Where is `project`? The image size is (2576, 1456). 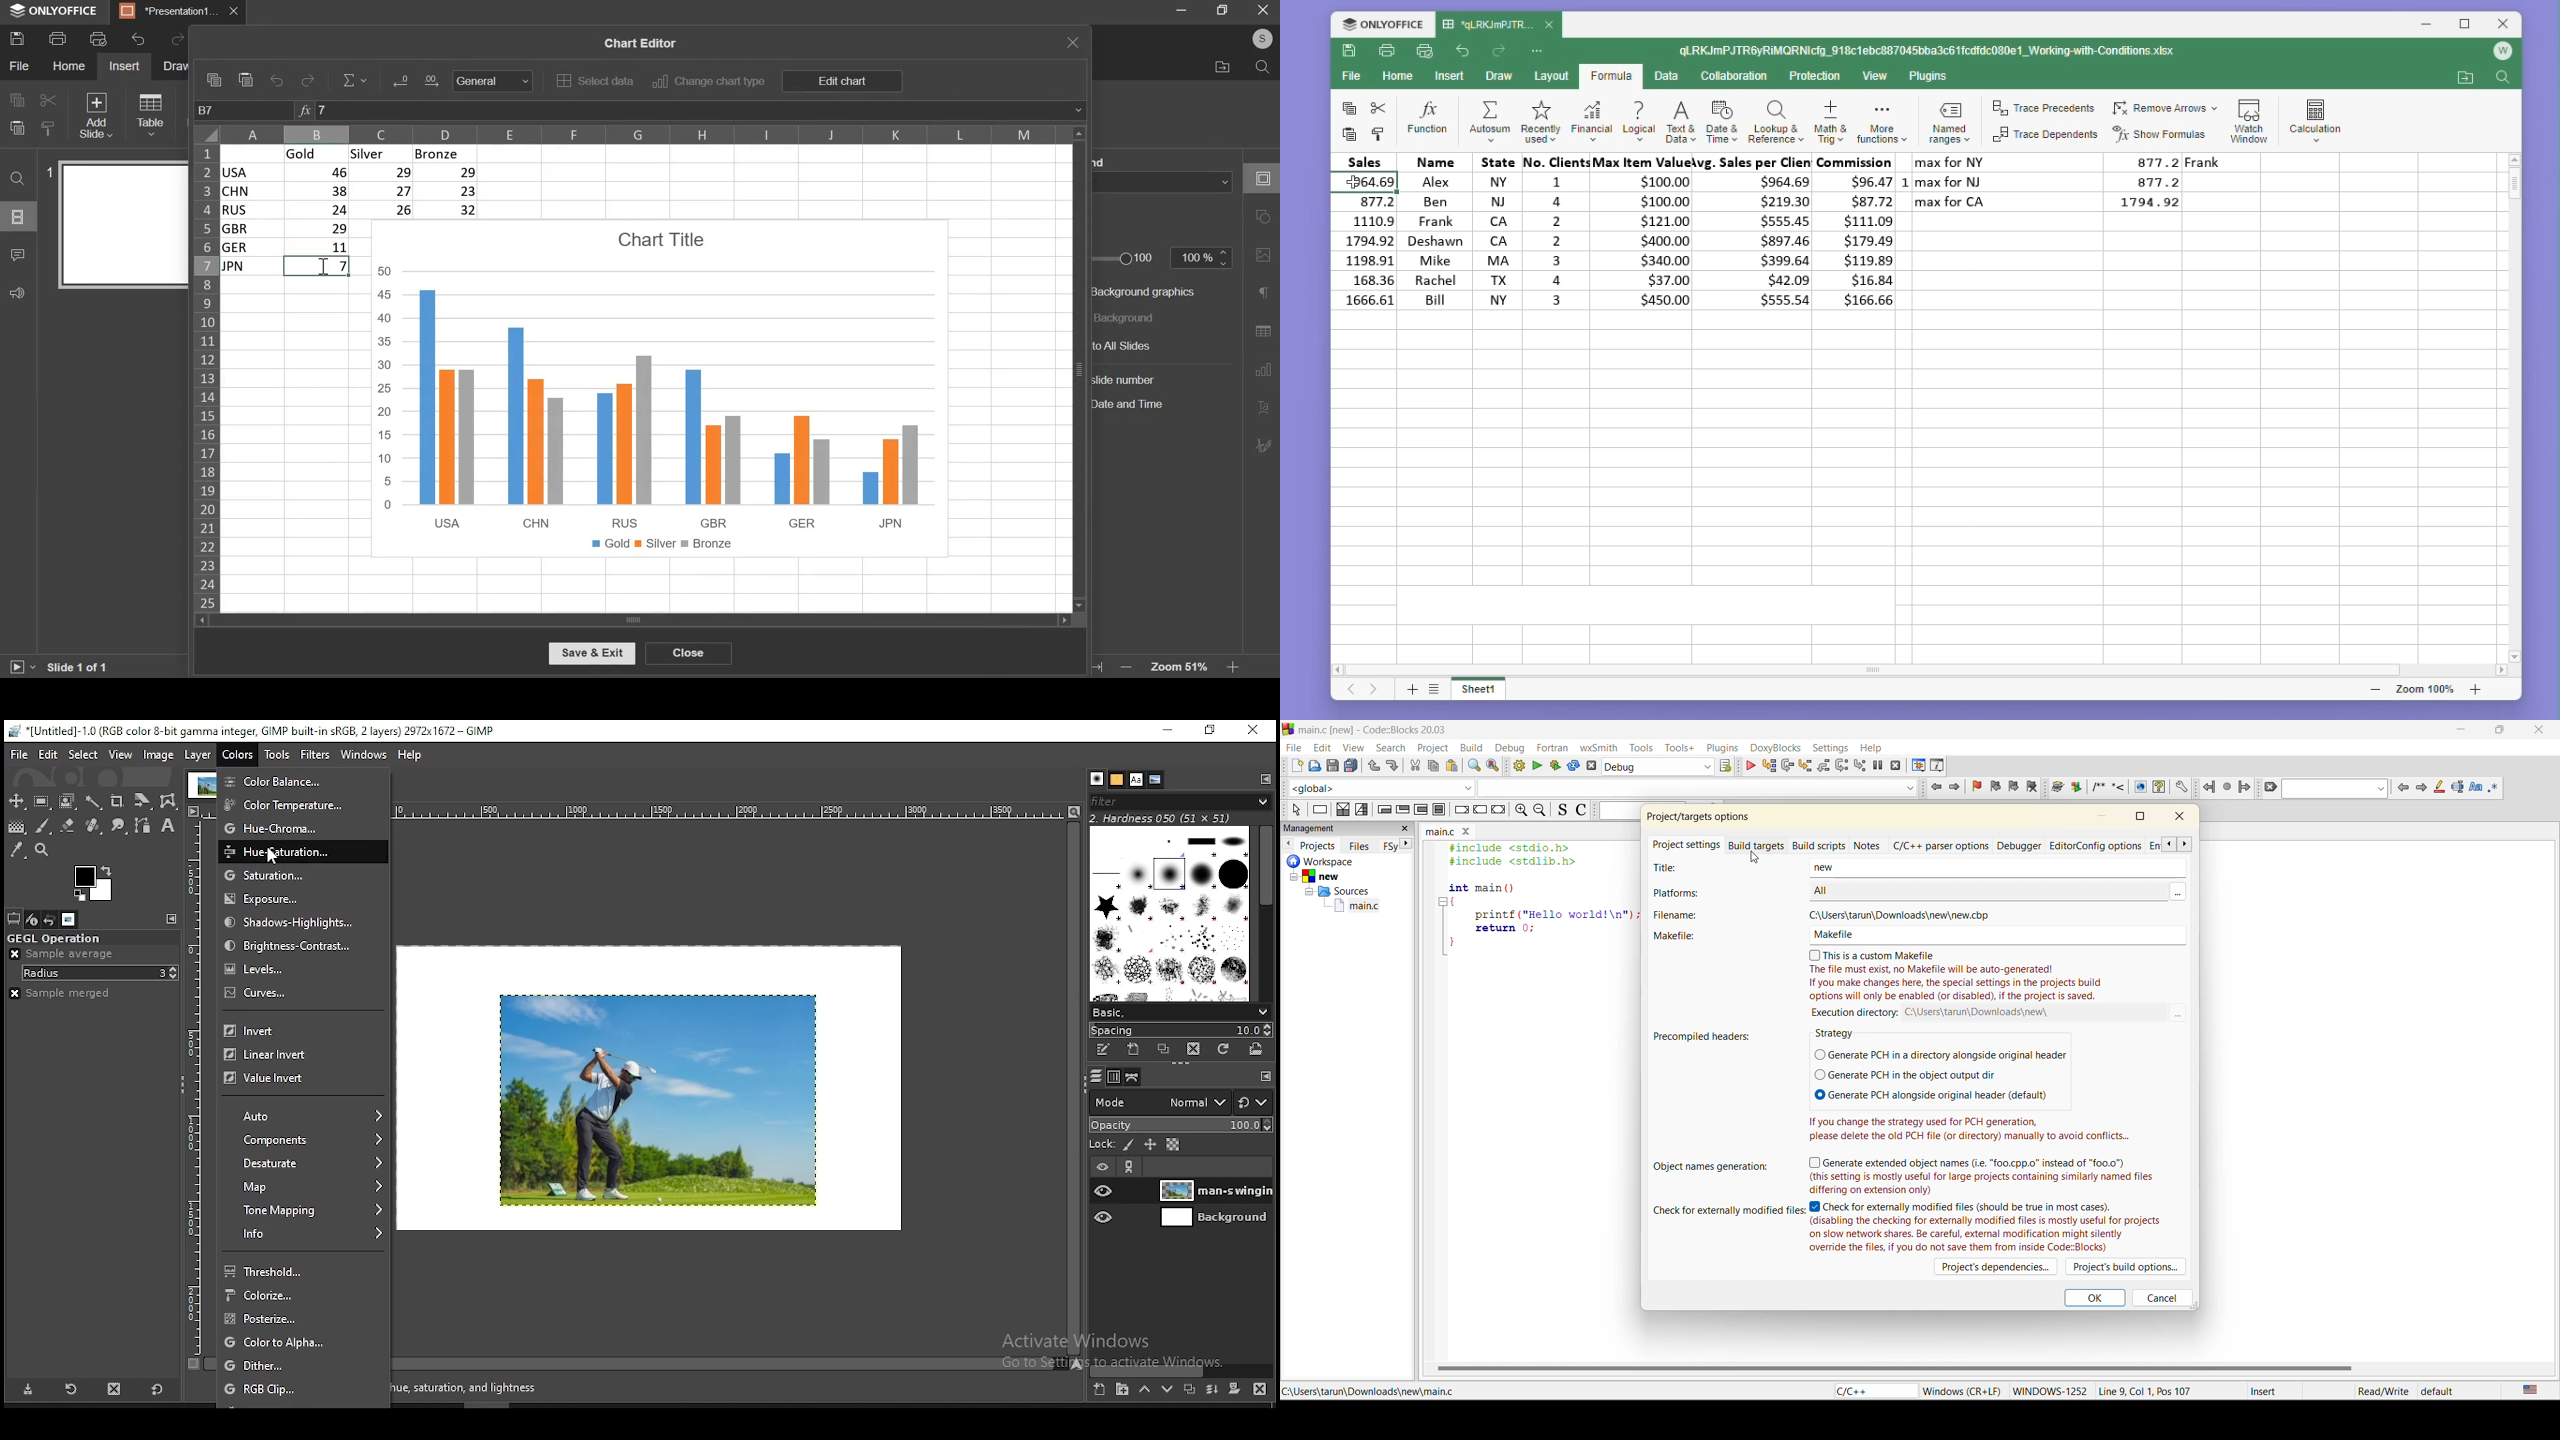 project is located at coordinates (1434, 746).